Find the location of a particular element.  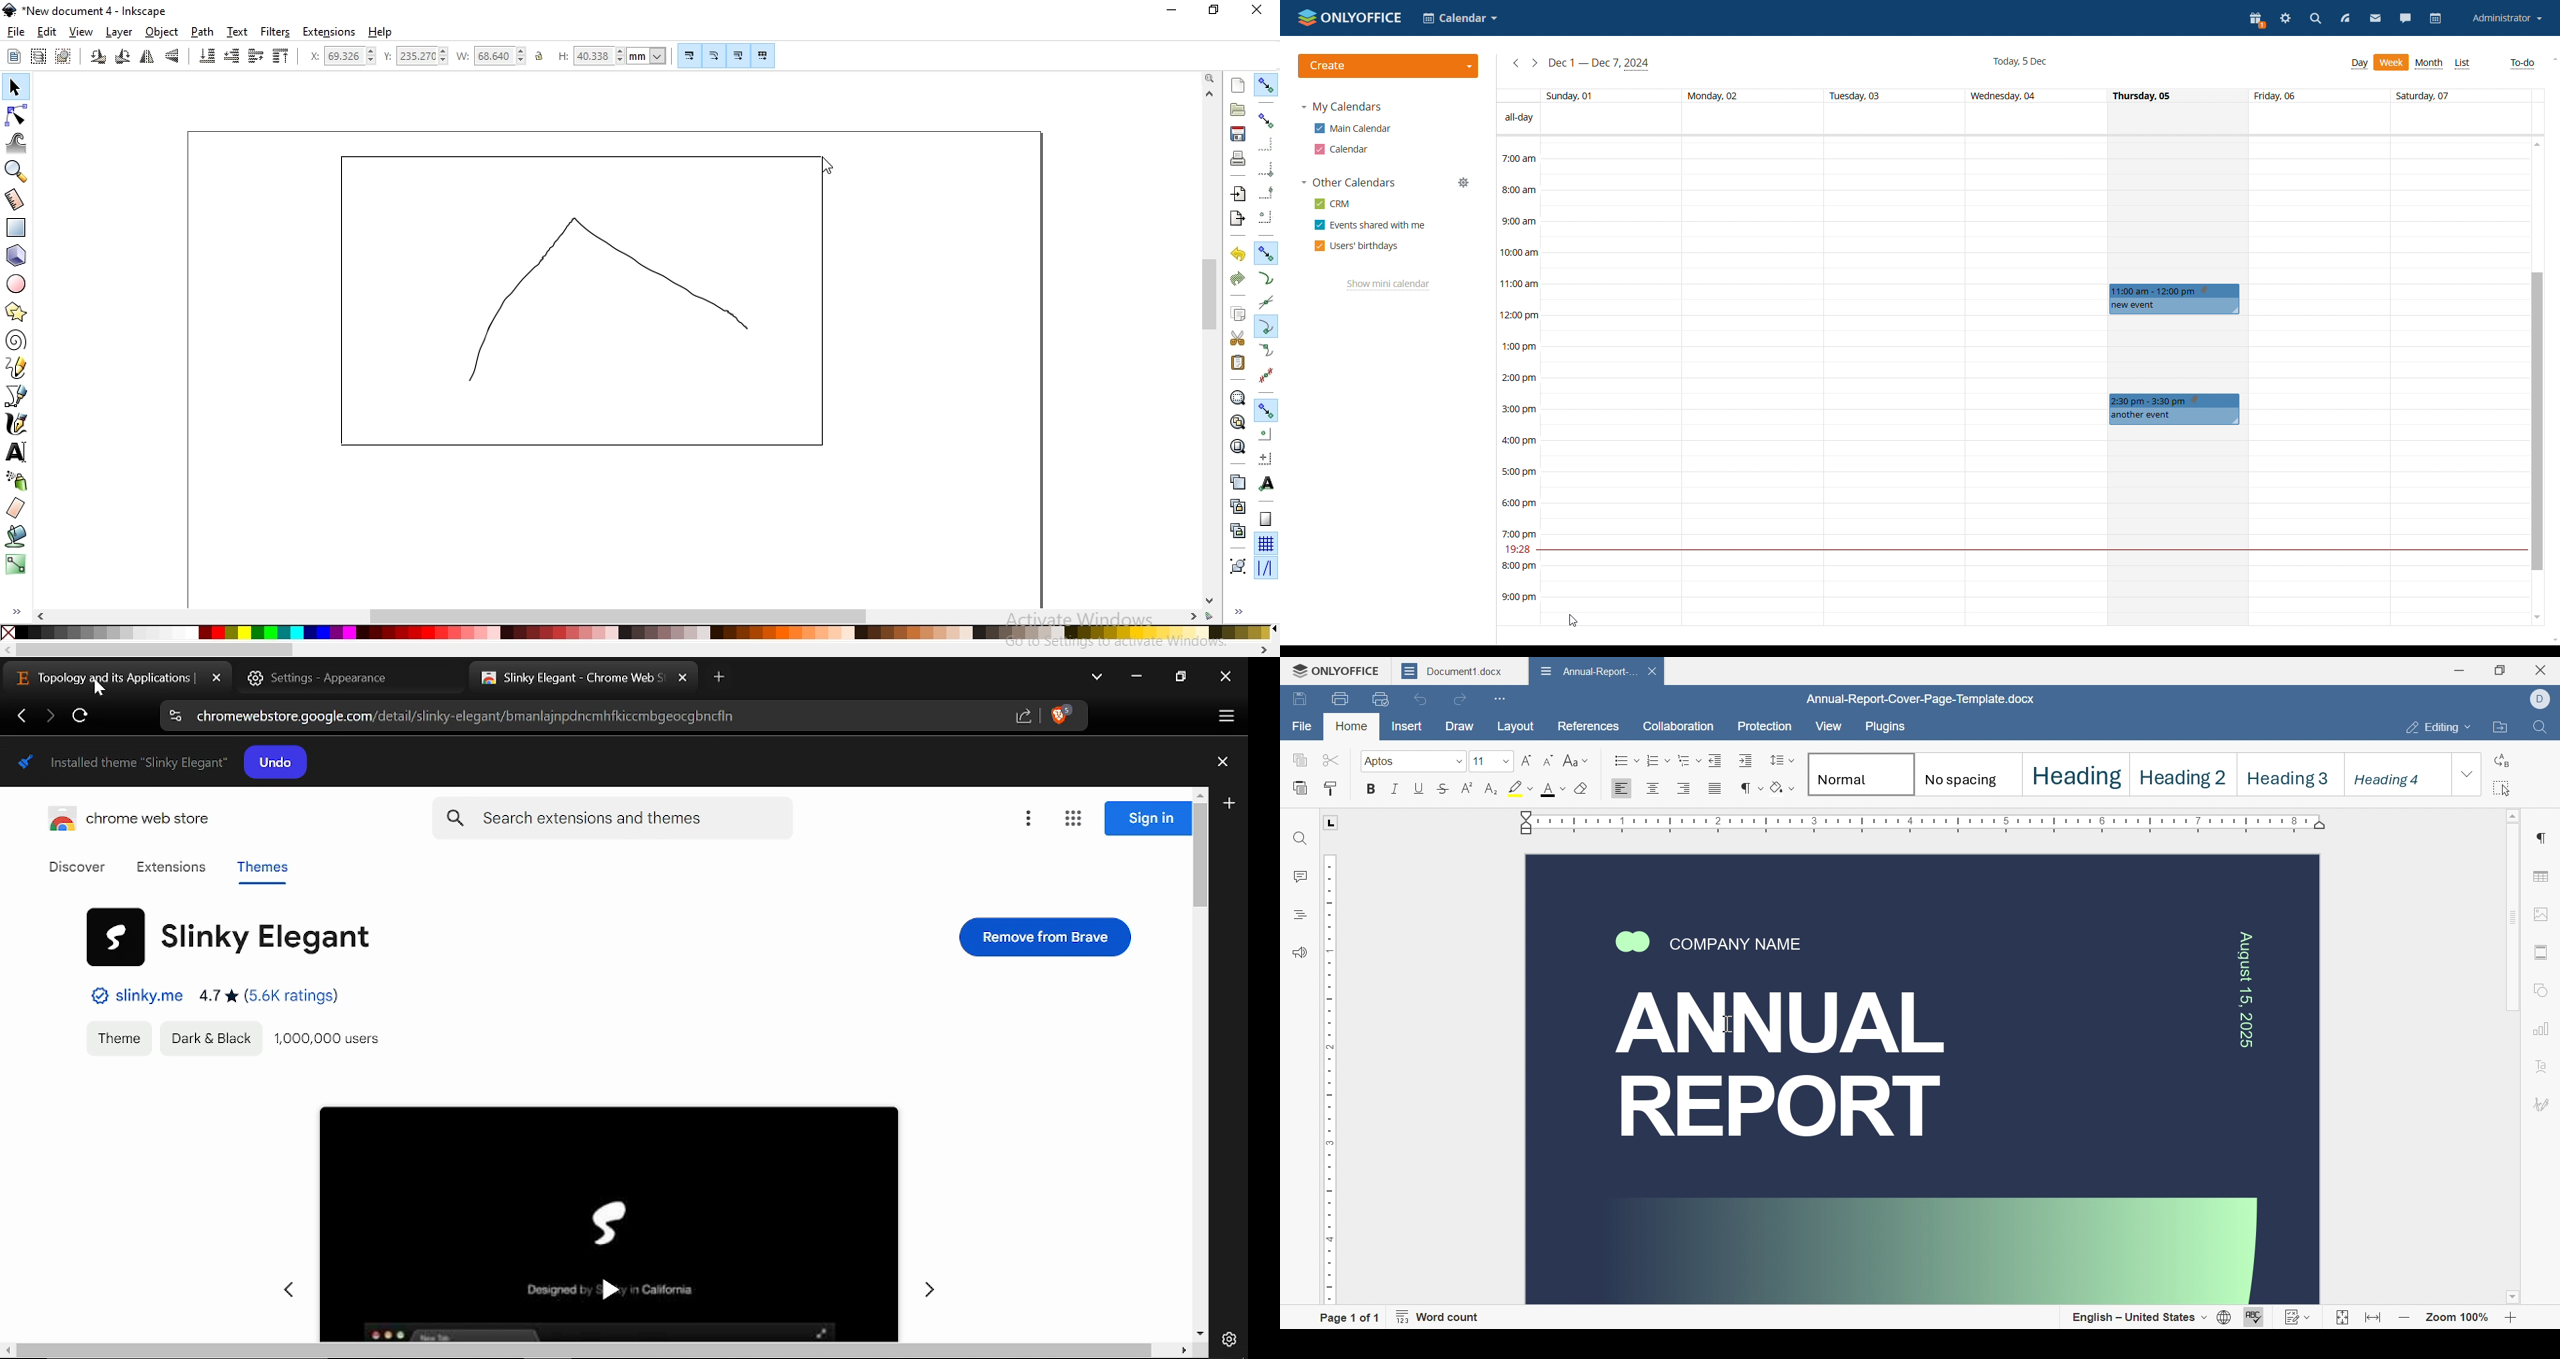

replace is located at coordinates (2503, 760).